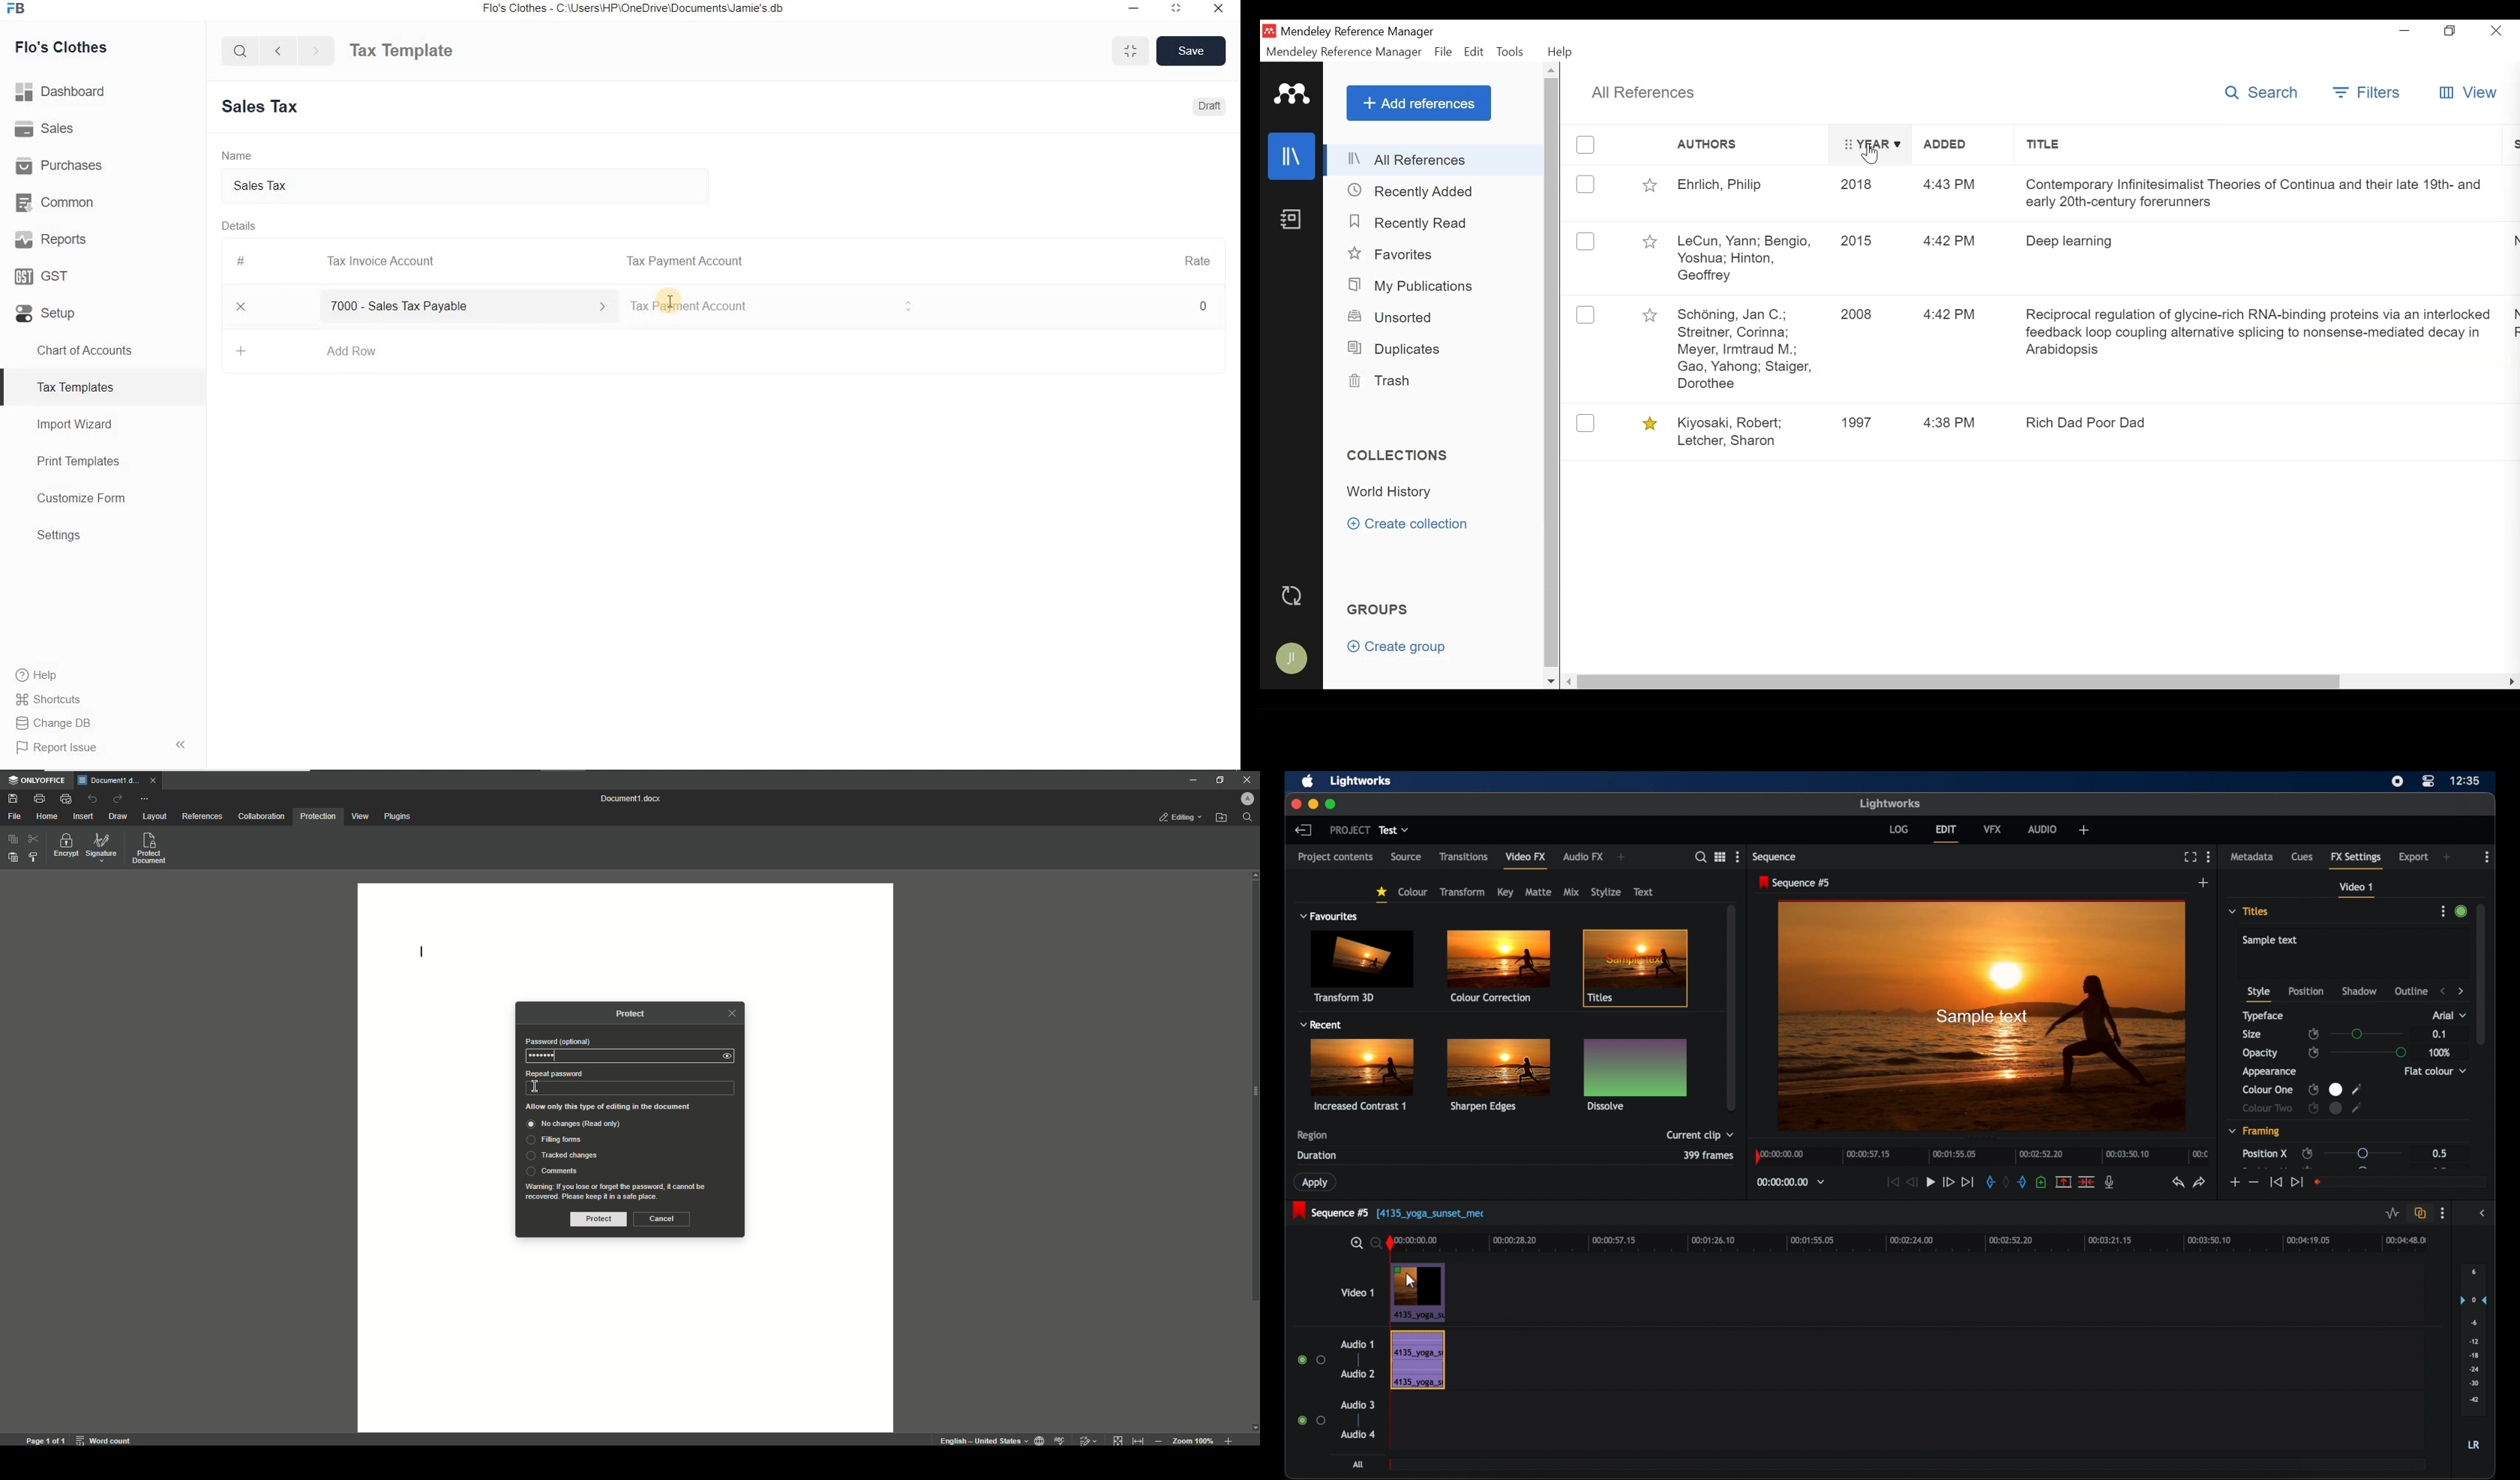 The image size is (2520, 1484). I want to click on size, so click(2252, 1034).